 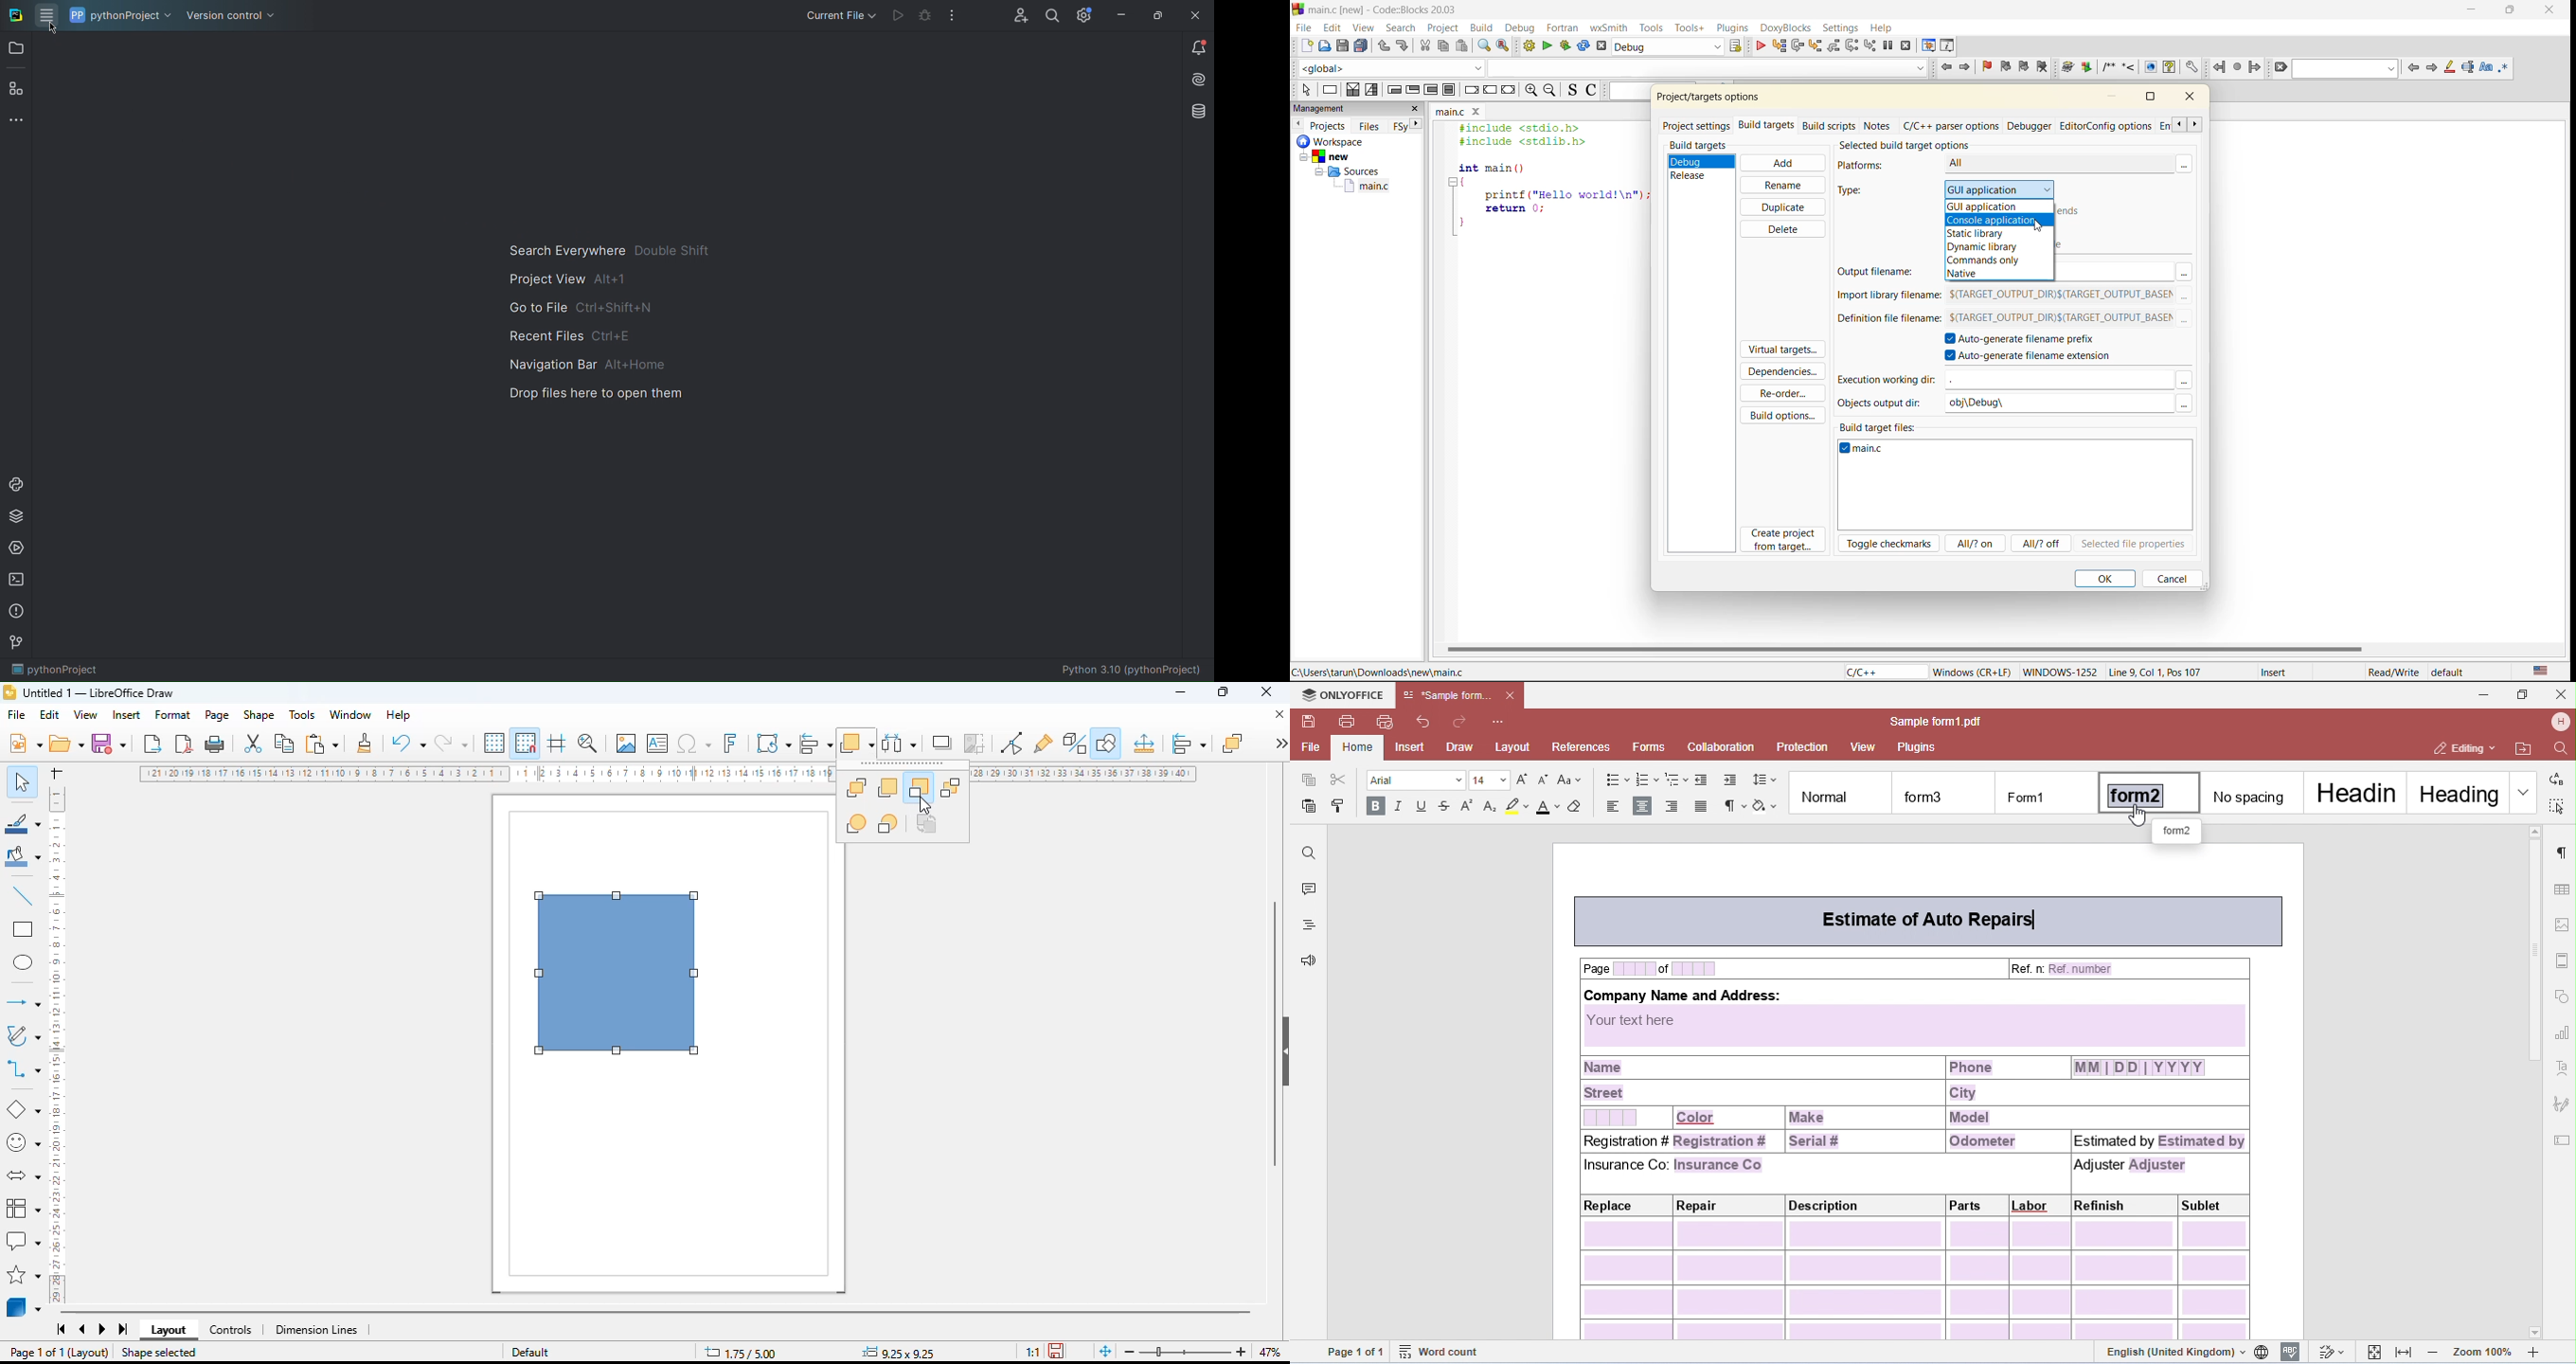 What do you see at coordinates (25, 1307) in the screenshot?
I see `3D objects` at bounding box center [25, 1307].